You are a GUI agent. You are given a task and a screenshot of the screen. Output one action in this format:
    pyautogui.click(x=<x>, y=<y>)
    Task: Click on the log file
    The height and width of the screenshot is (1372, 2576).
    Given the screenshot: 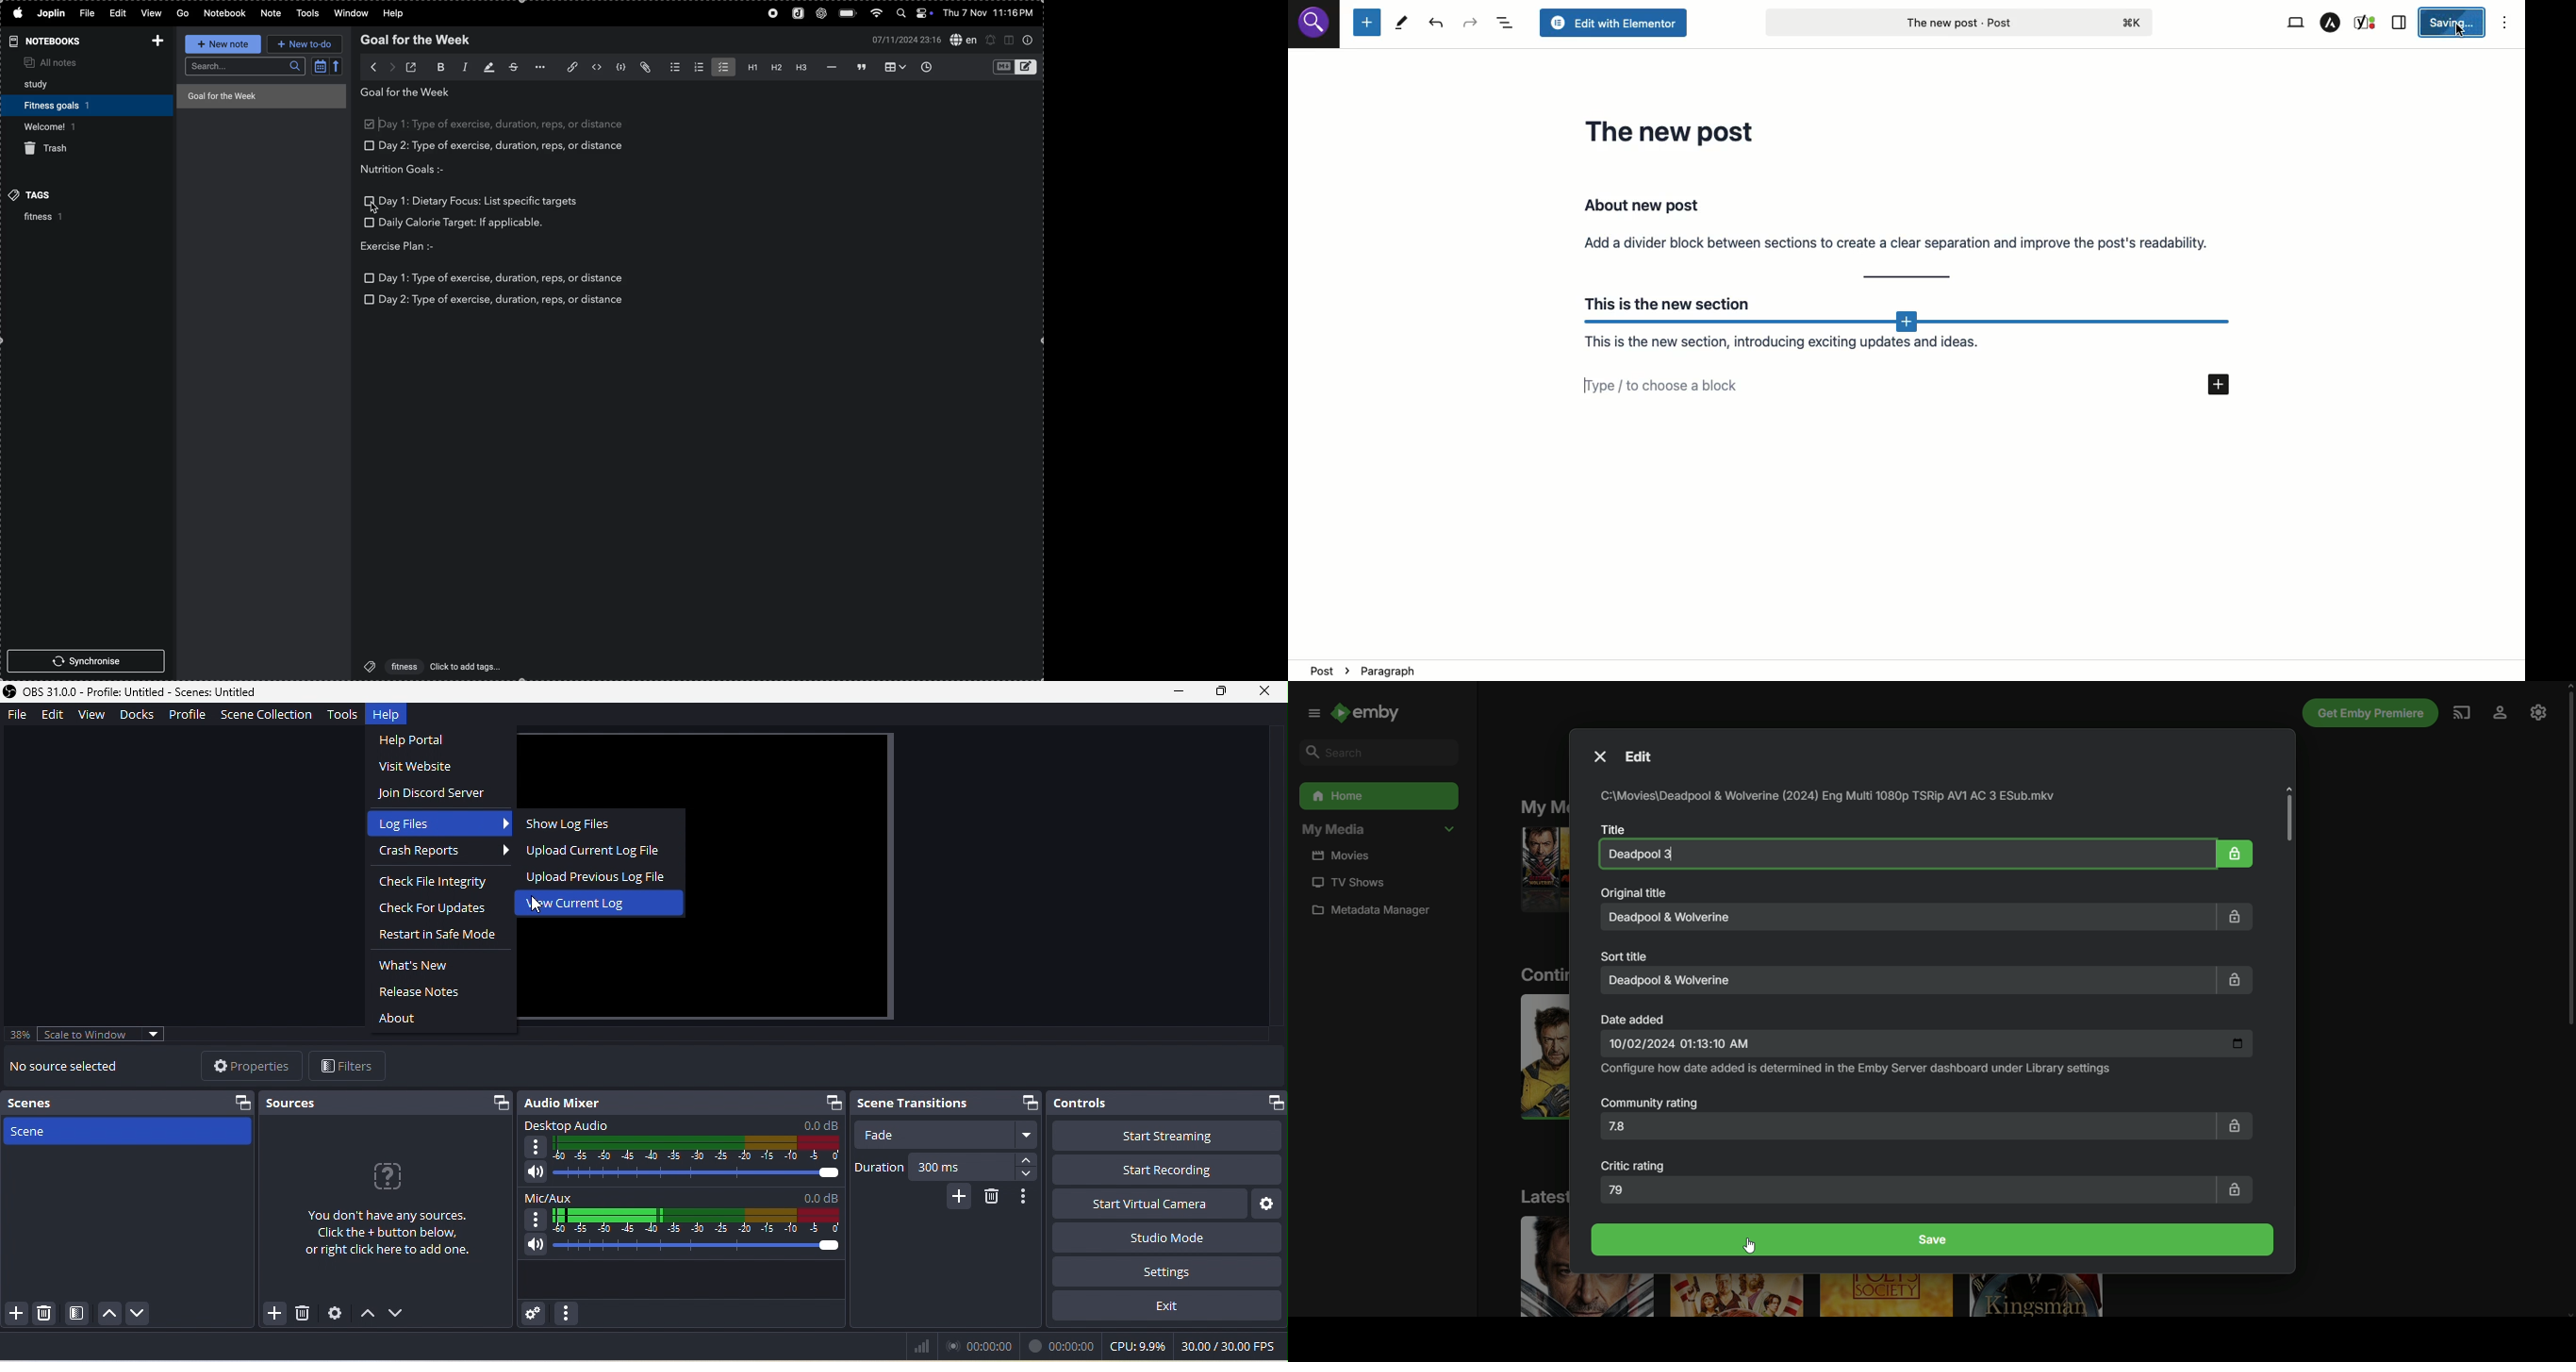 What is the action you would take?
    pyautogui.click(x=437, y=823)
    